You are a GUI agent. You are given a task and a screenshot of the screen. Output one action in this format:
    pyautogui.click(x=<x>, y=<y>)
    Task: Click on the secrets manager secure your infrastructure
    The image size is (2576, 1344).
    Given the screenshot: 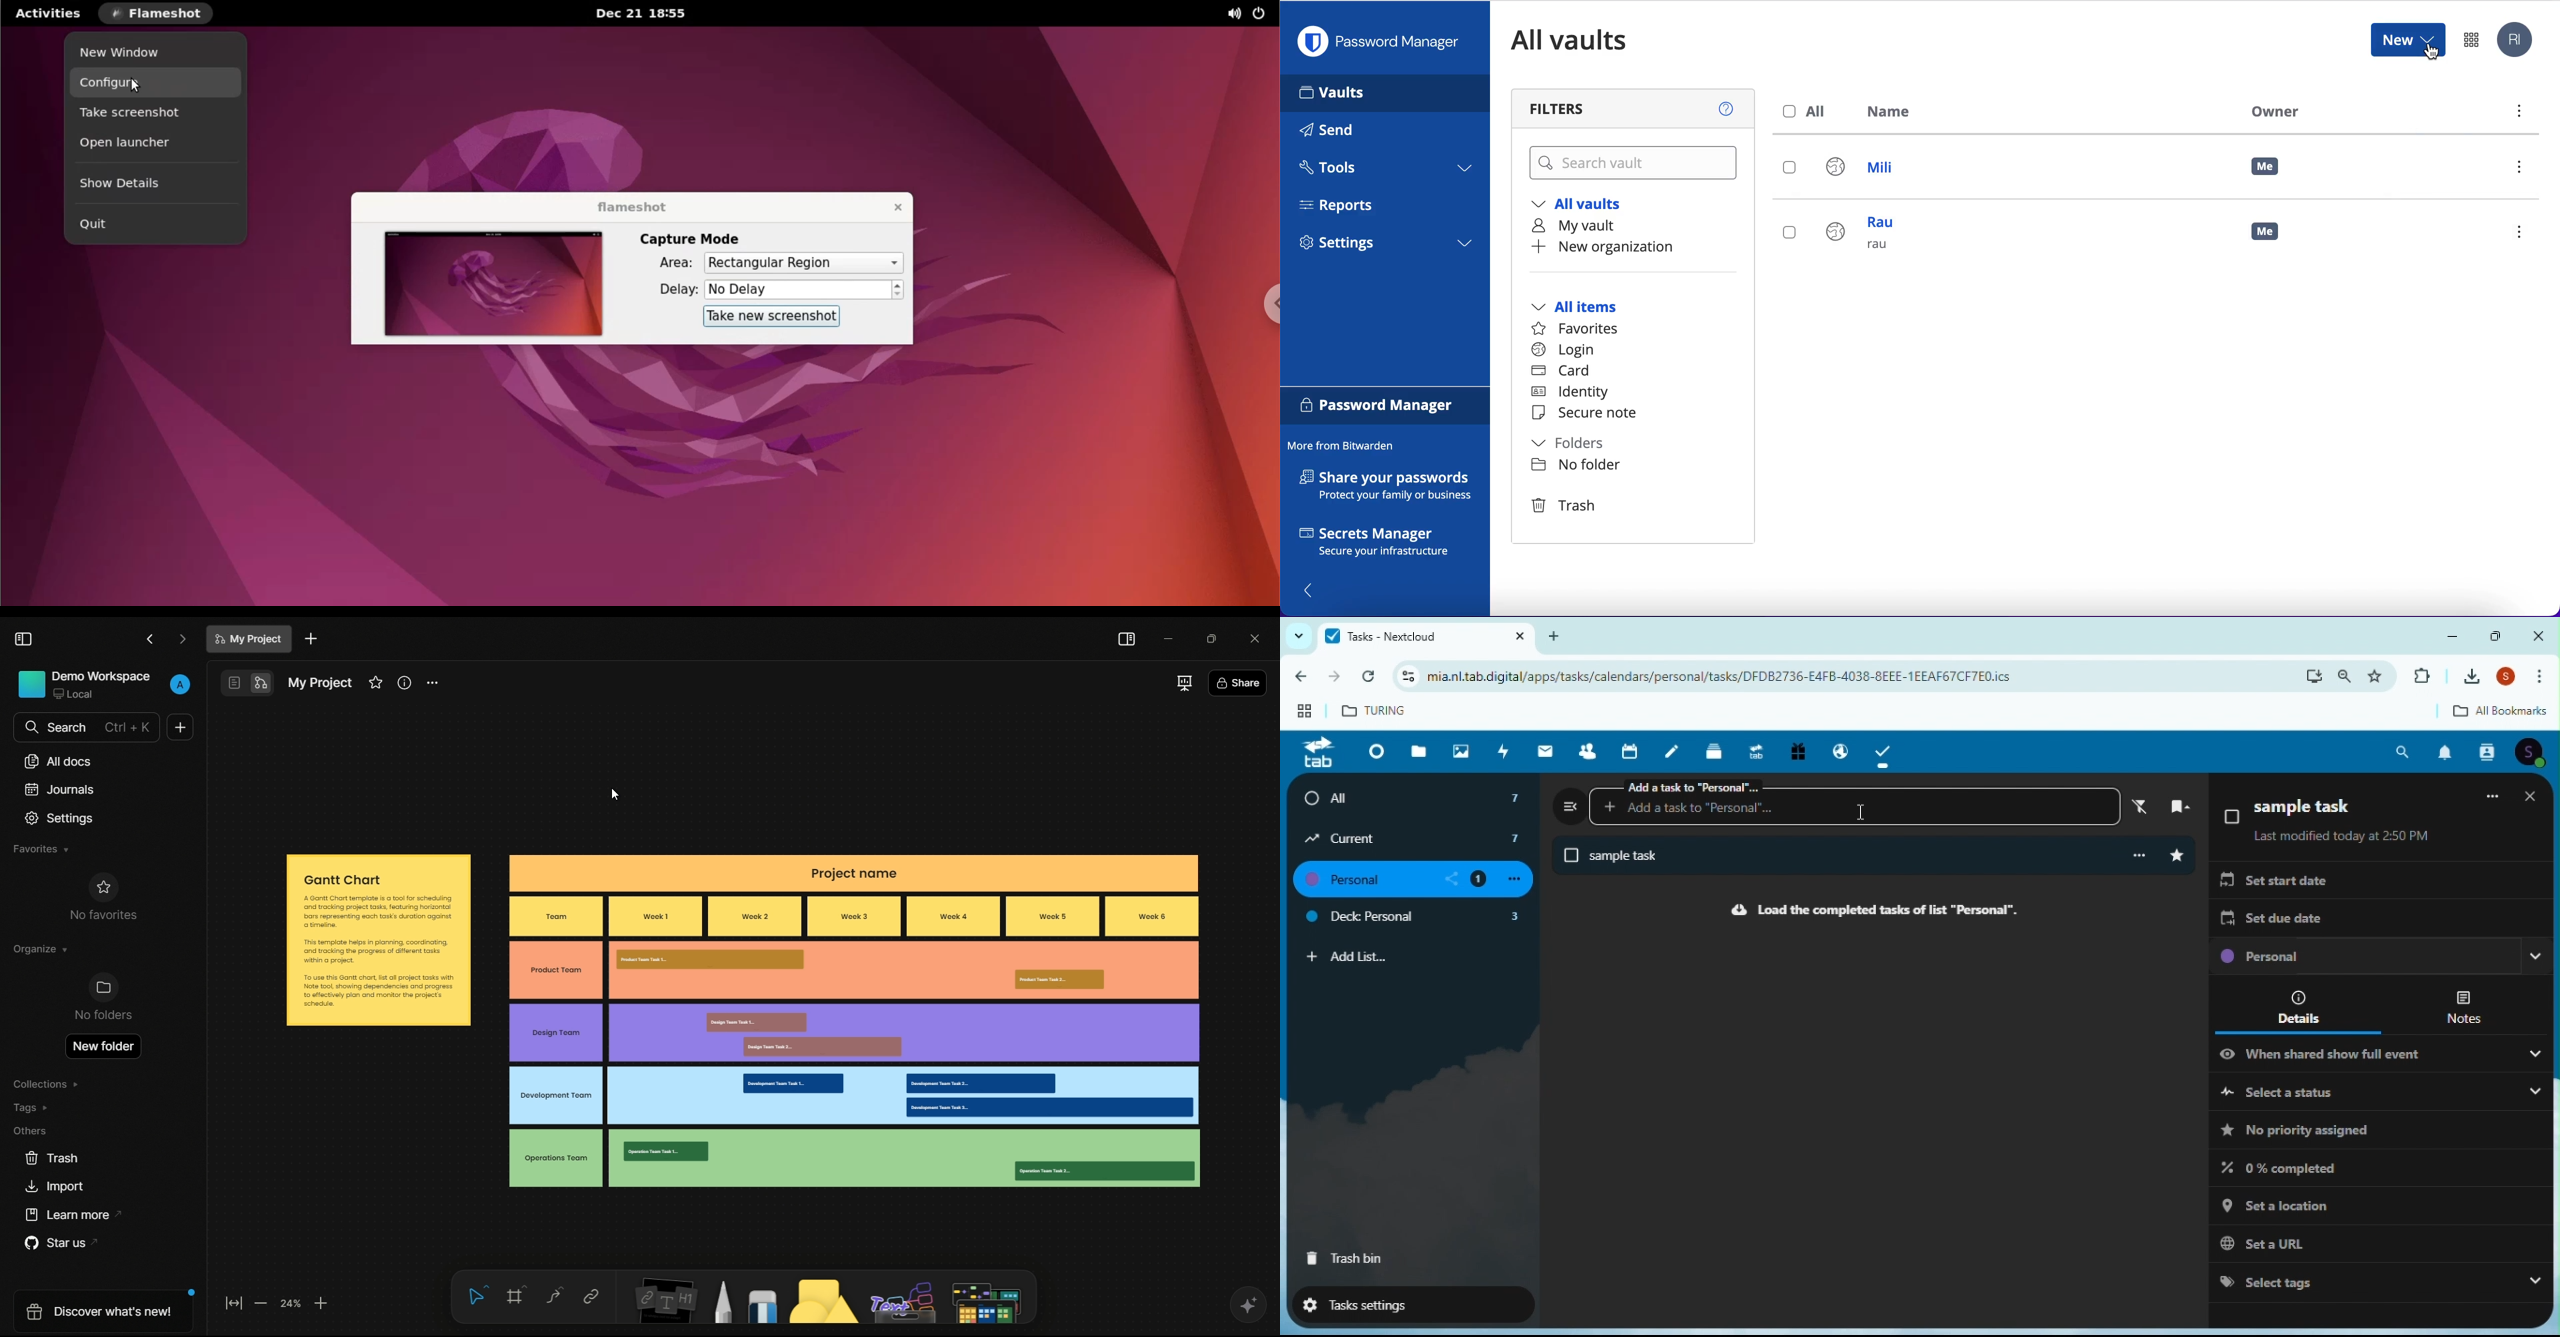 What is the action you would take?
    pyautogui.click(x=1386, y=544)
    